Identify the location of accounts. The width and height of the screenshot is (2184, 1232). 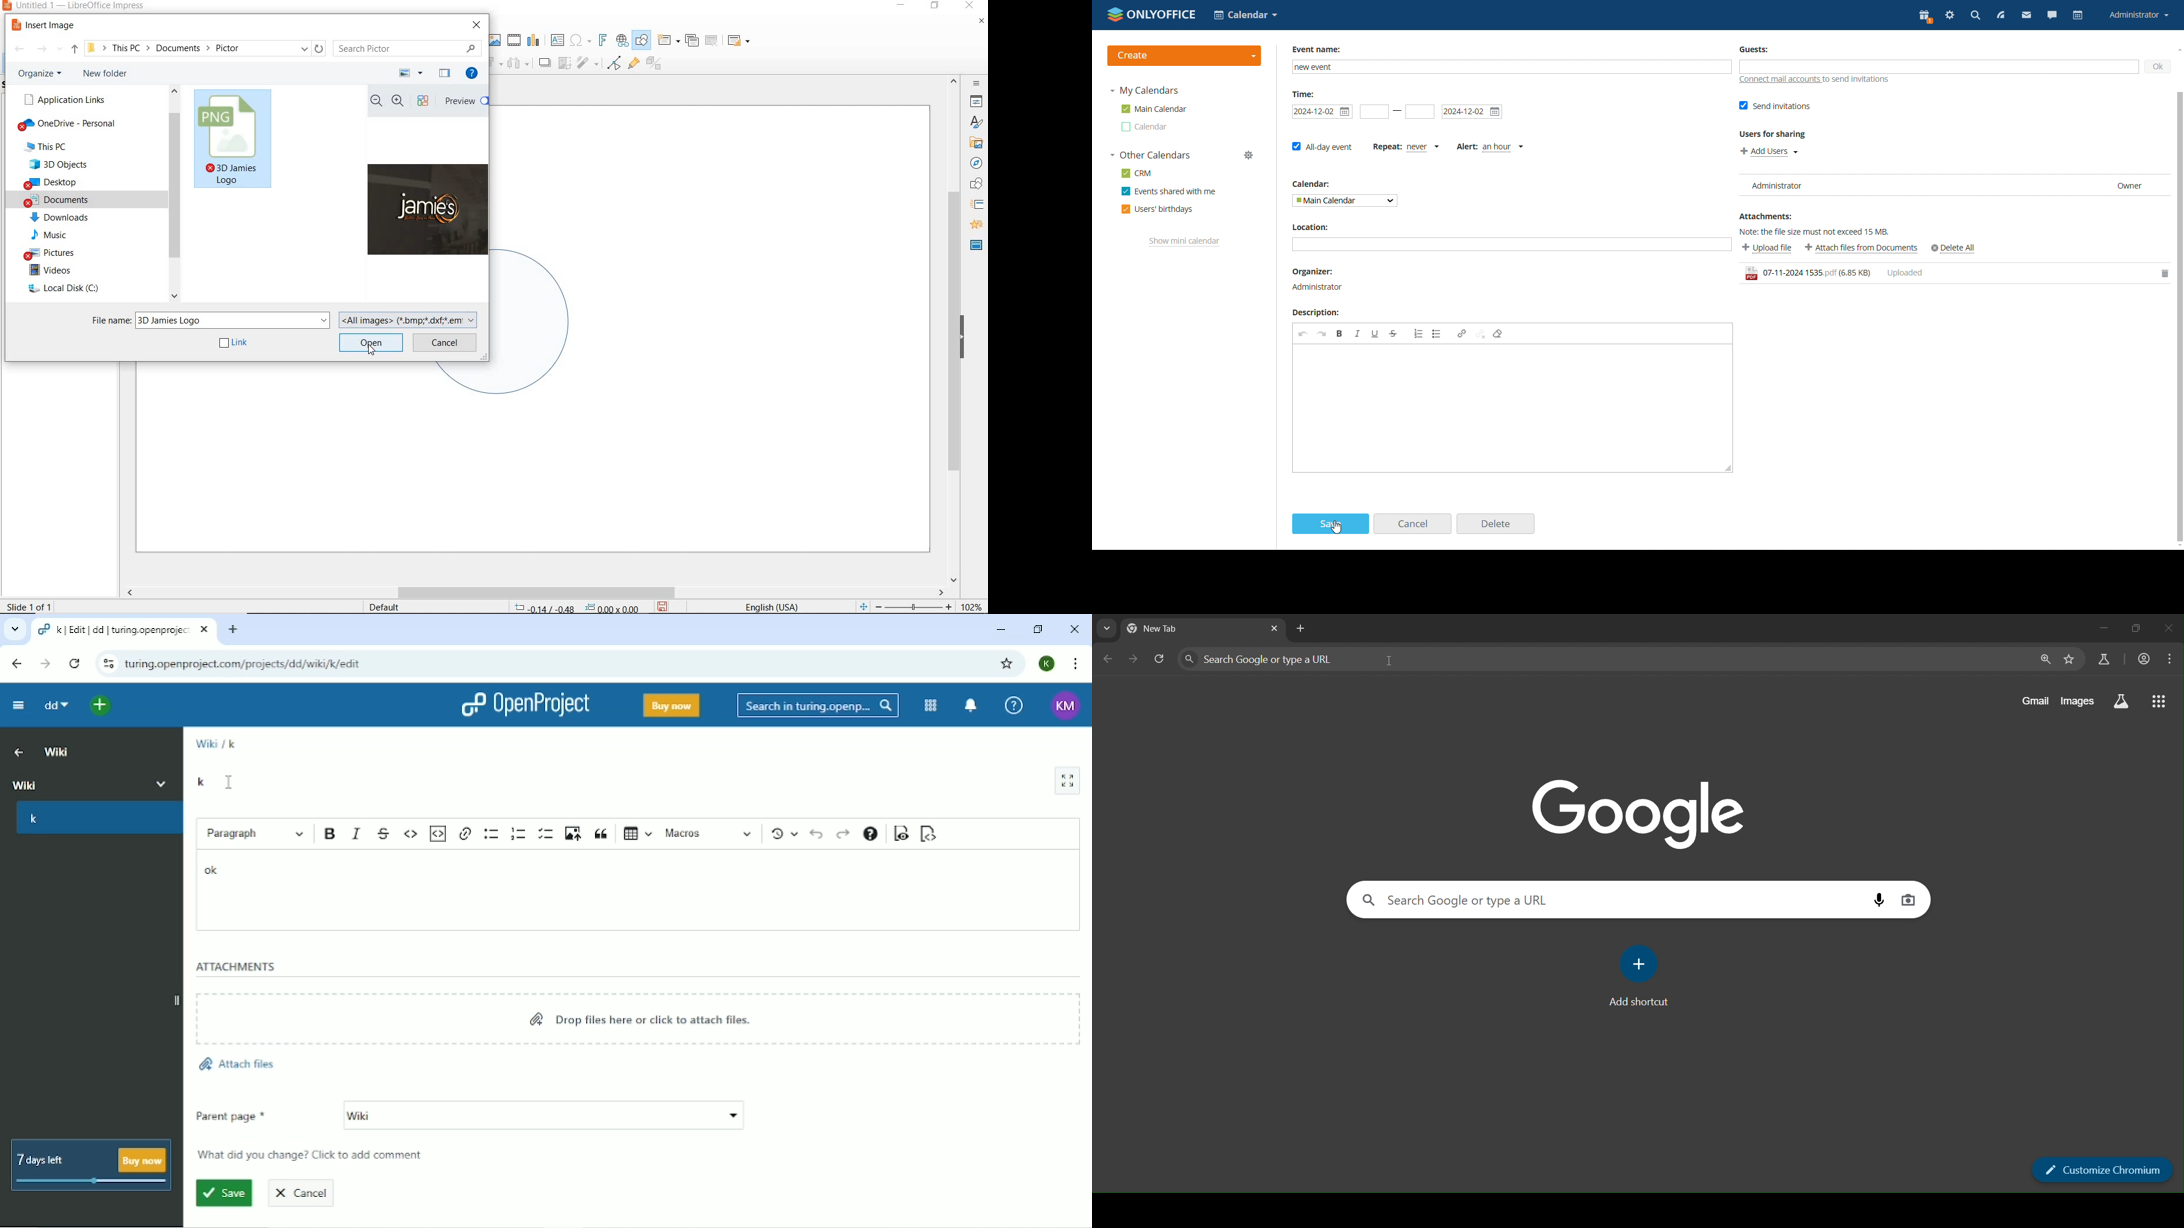
(2145, 659).